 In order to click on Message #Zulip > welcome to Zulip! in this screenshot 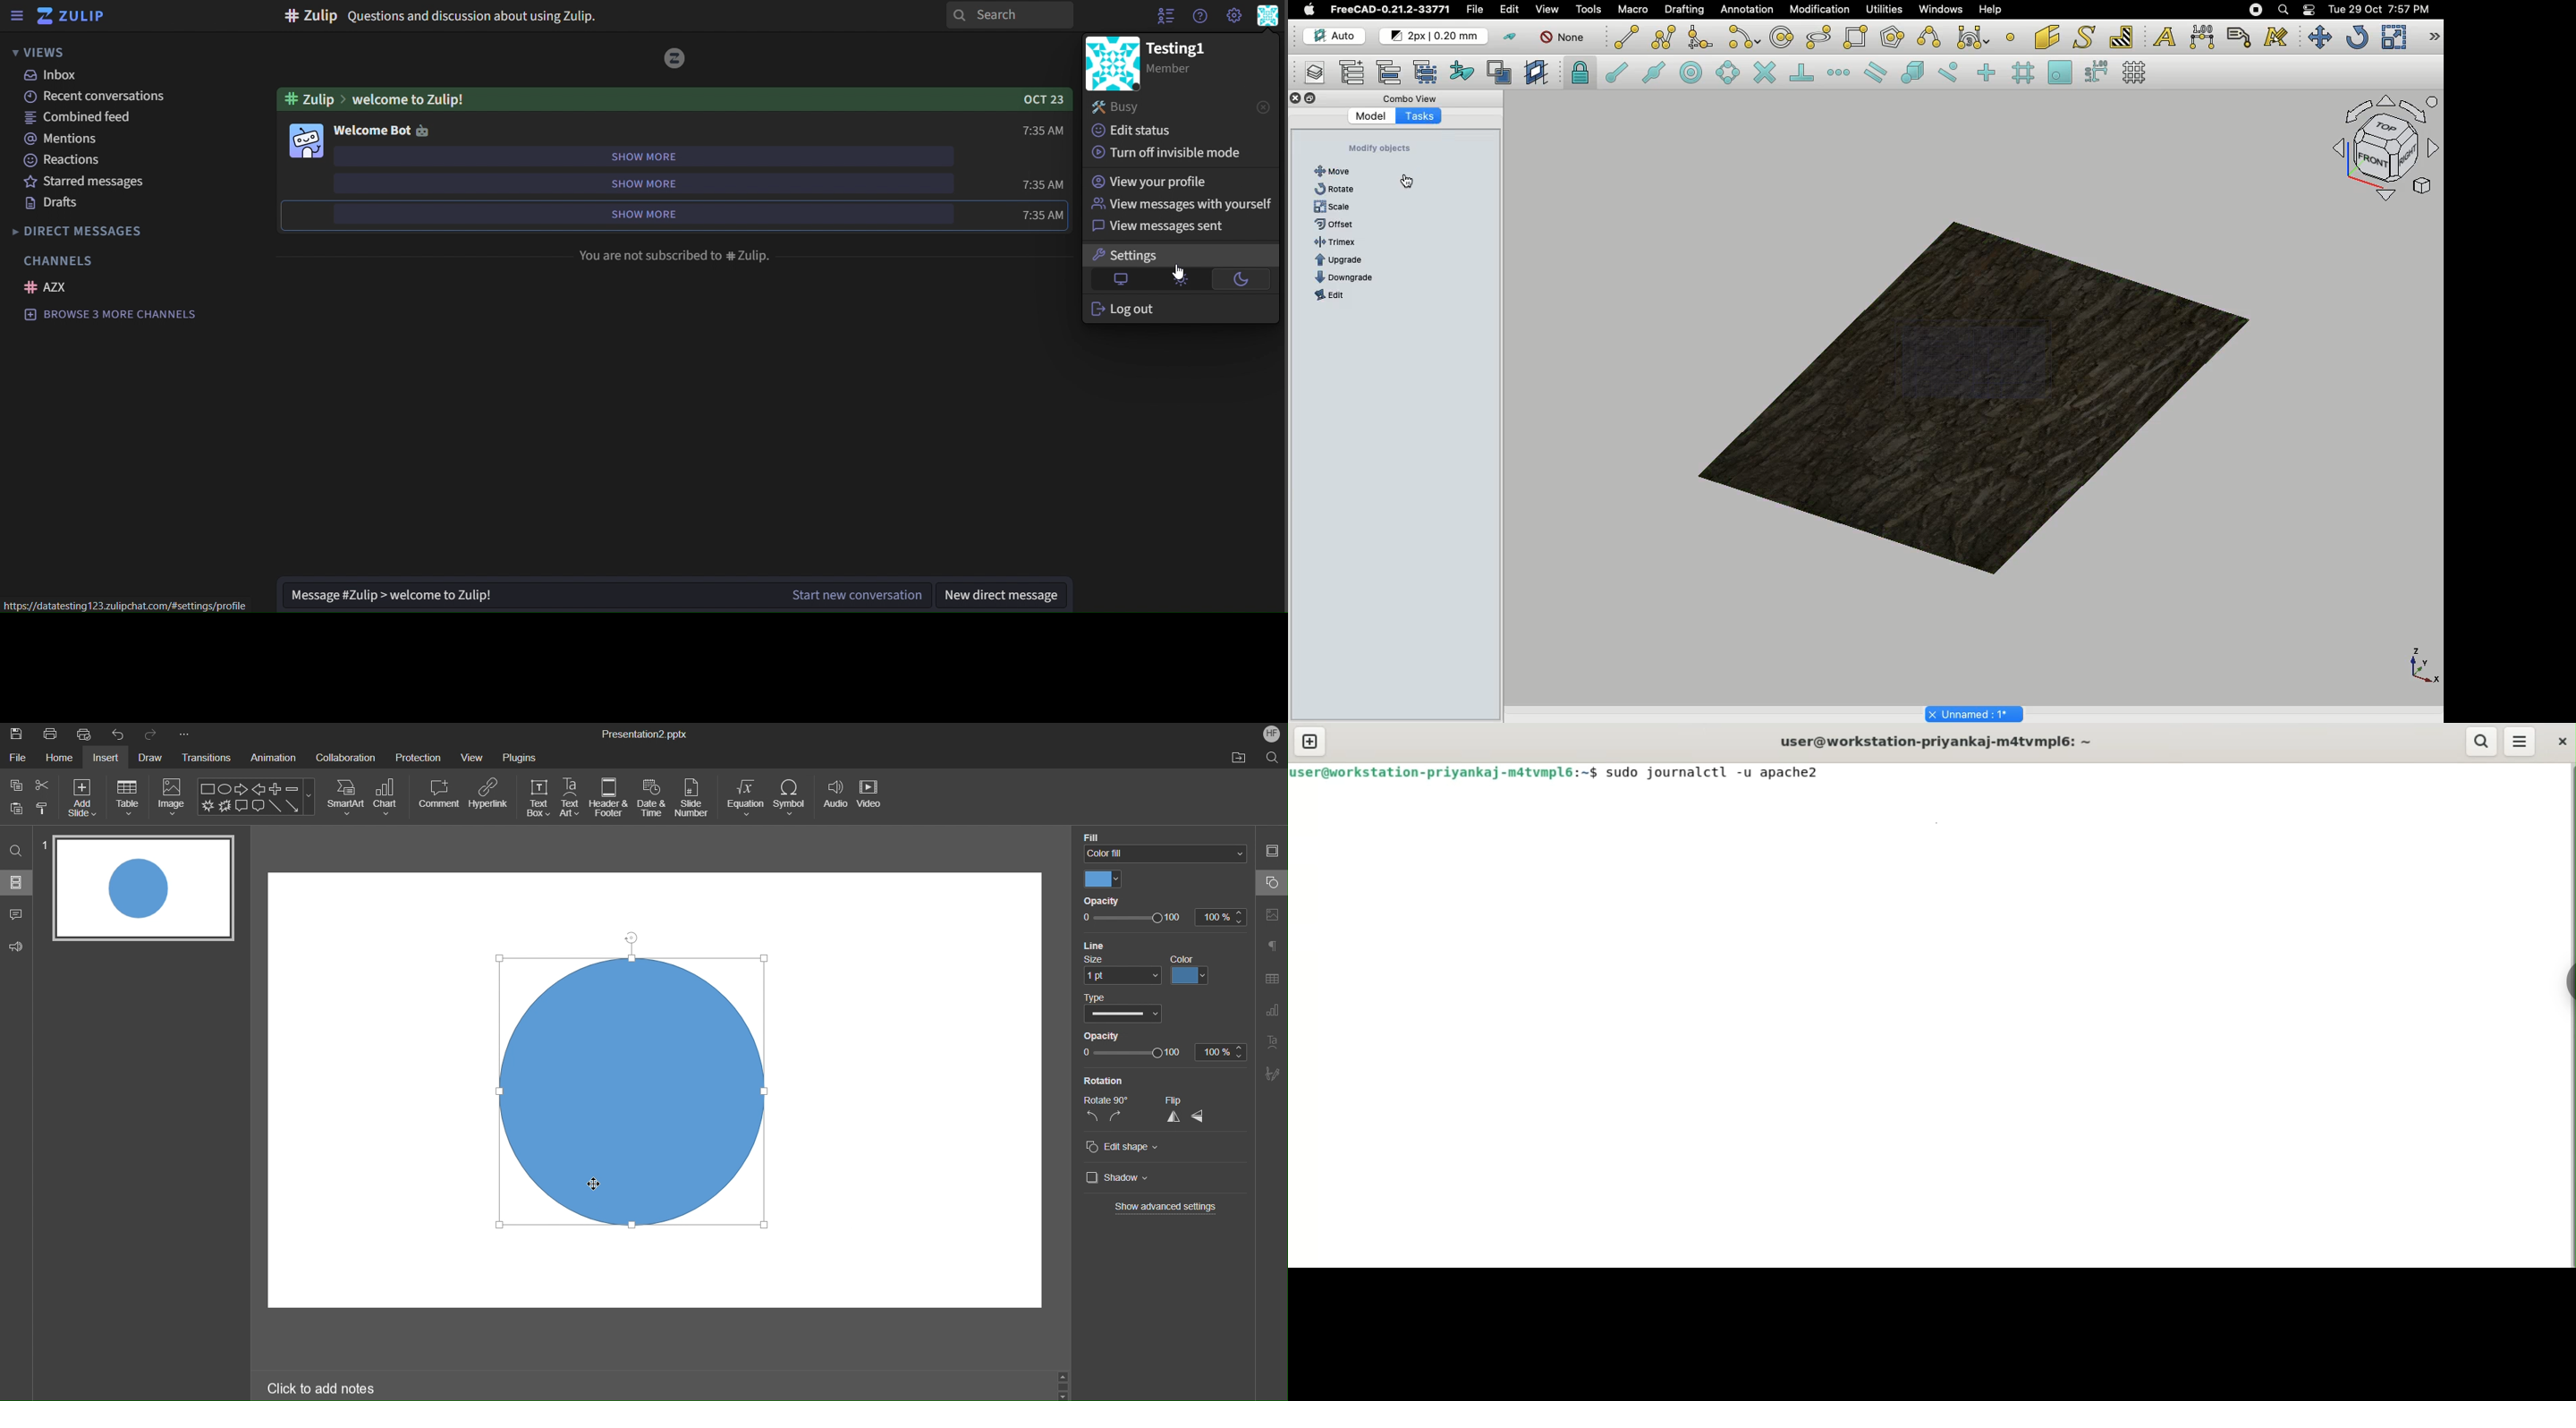, I will do `click(522, 596)`.